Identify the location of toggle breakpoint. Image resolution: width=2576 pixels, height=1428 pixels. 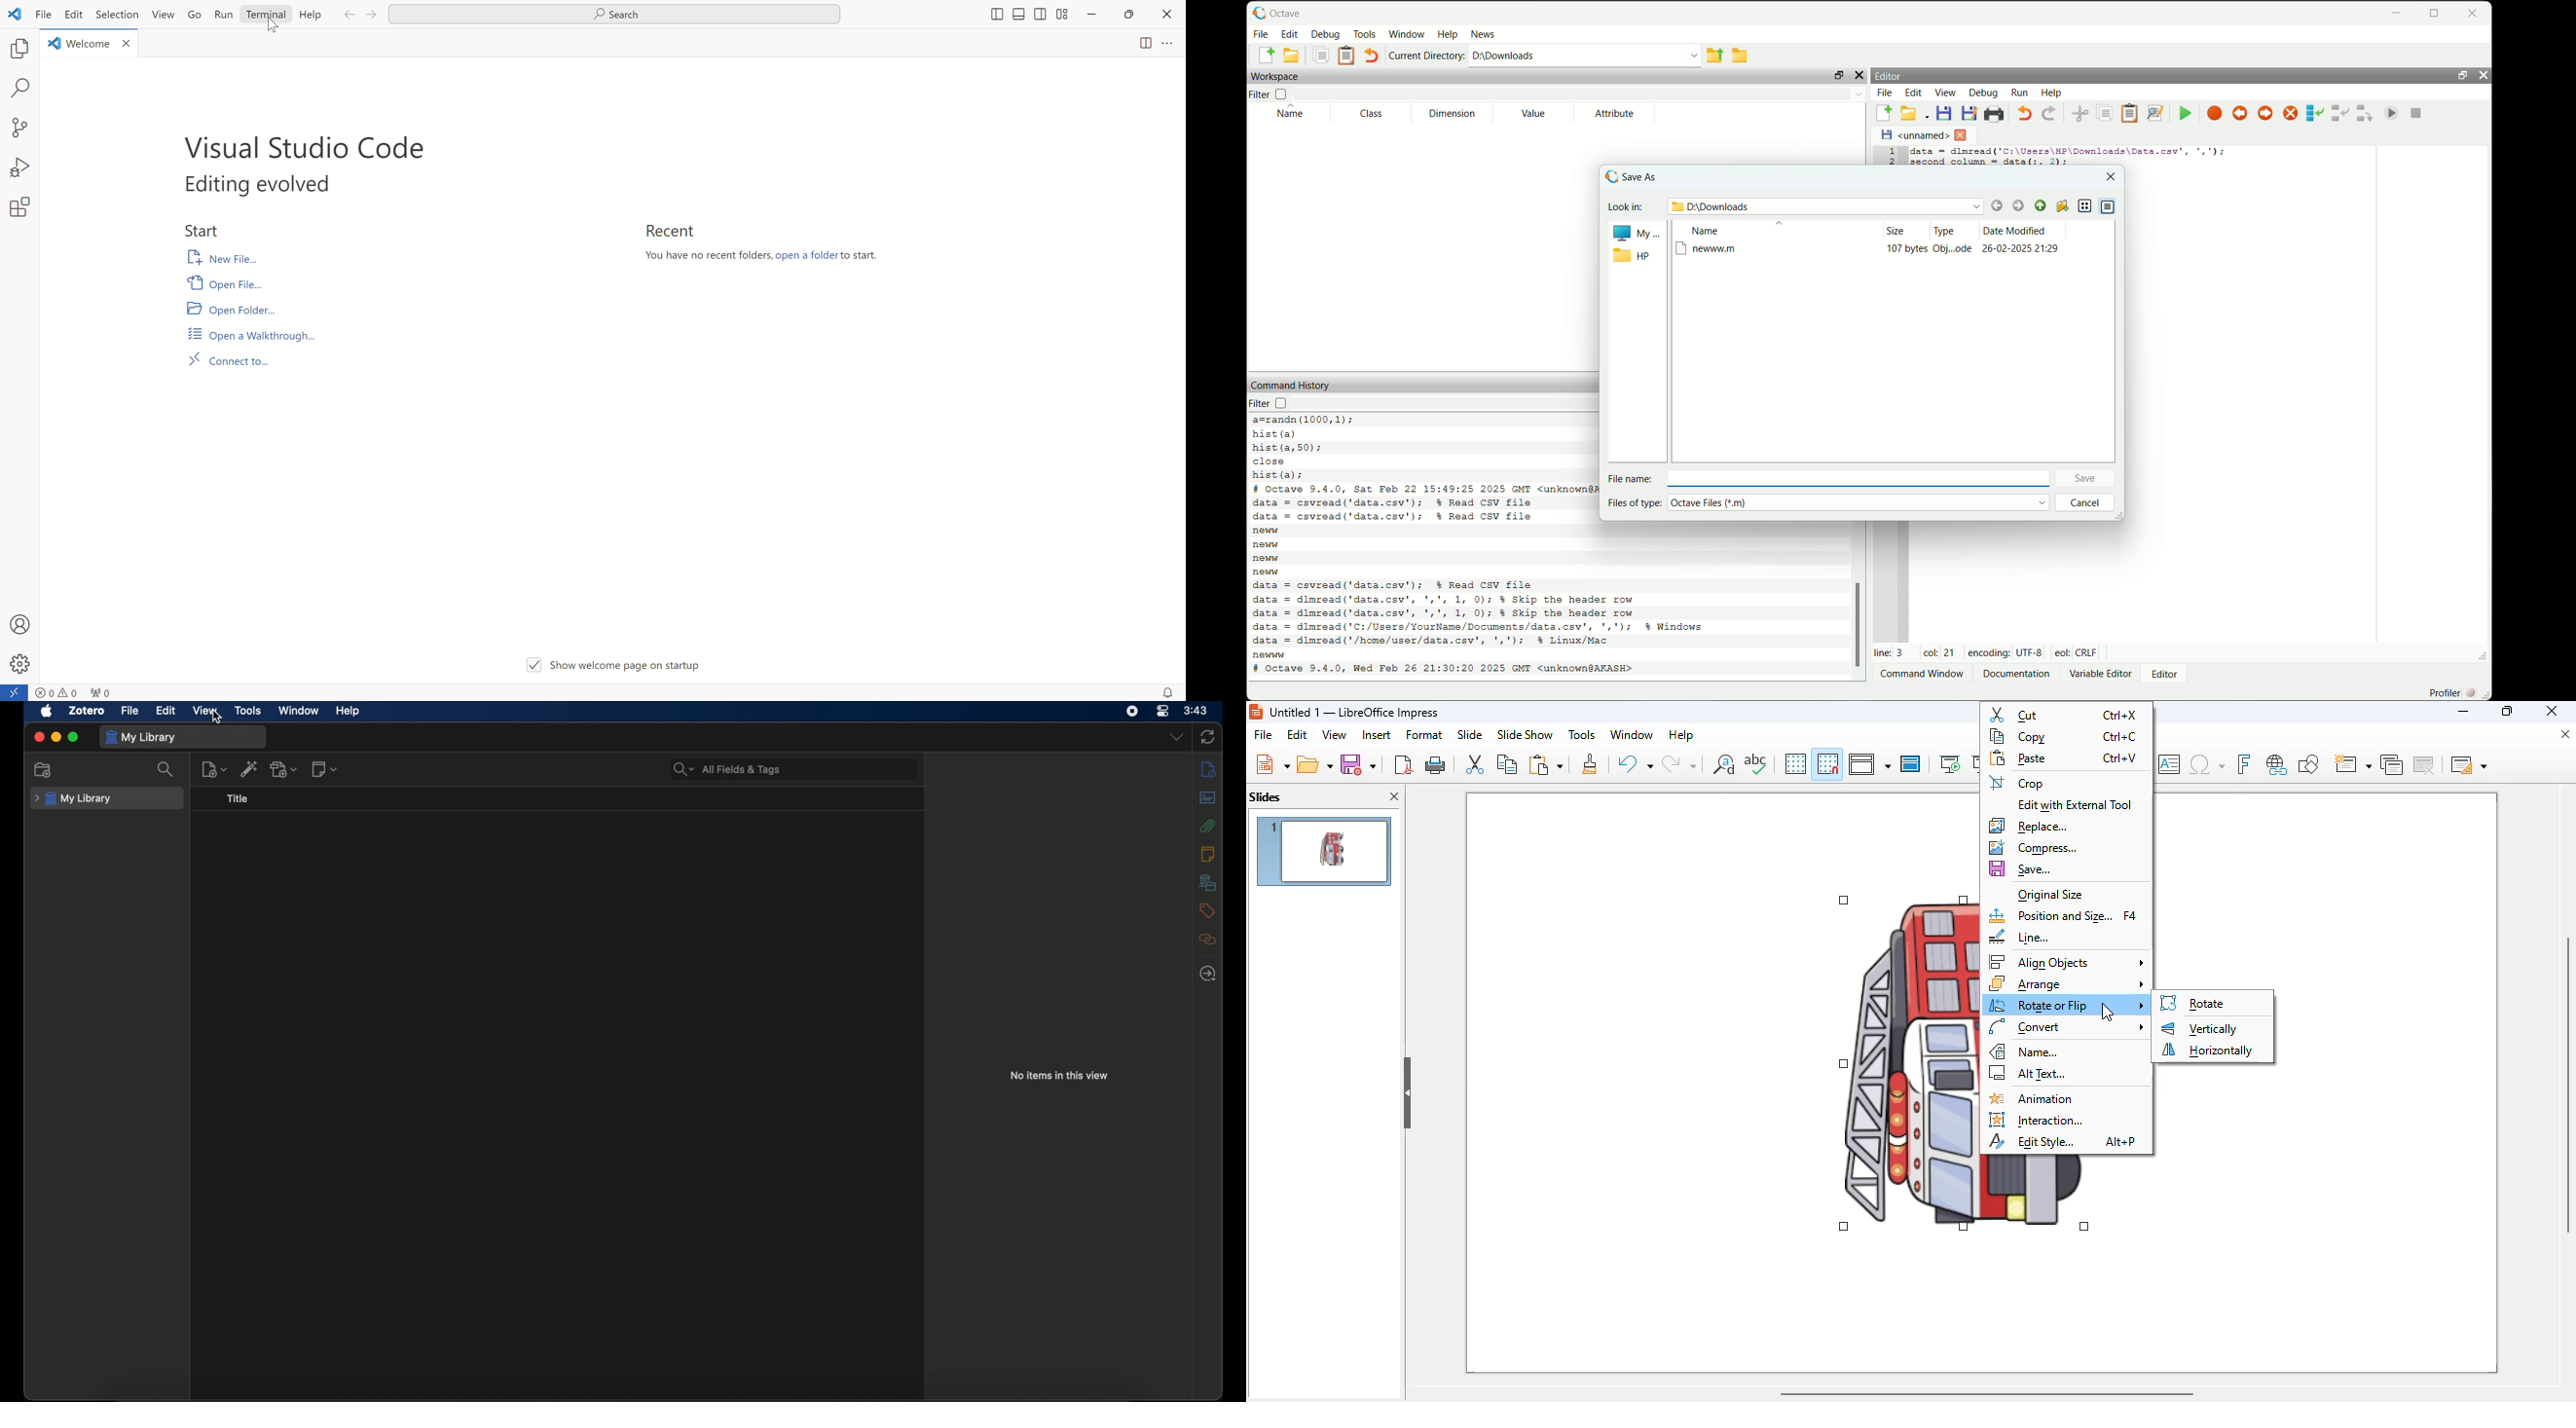
(2214, 115).